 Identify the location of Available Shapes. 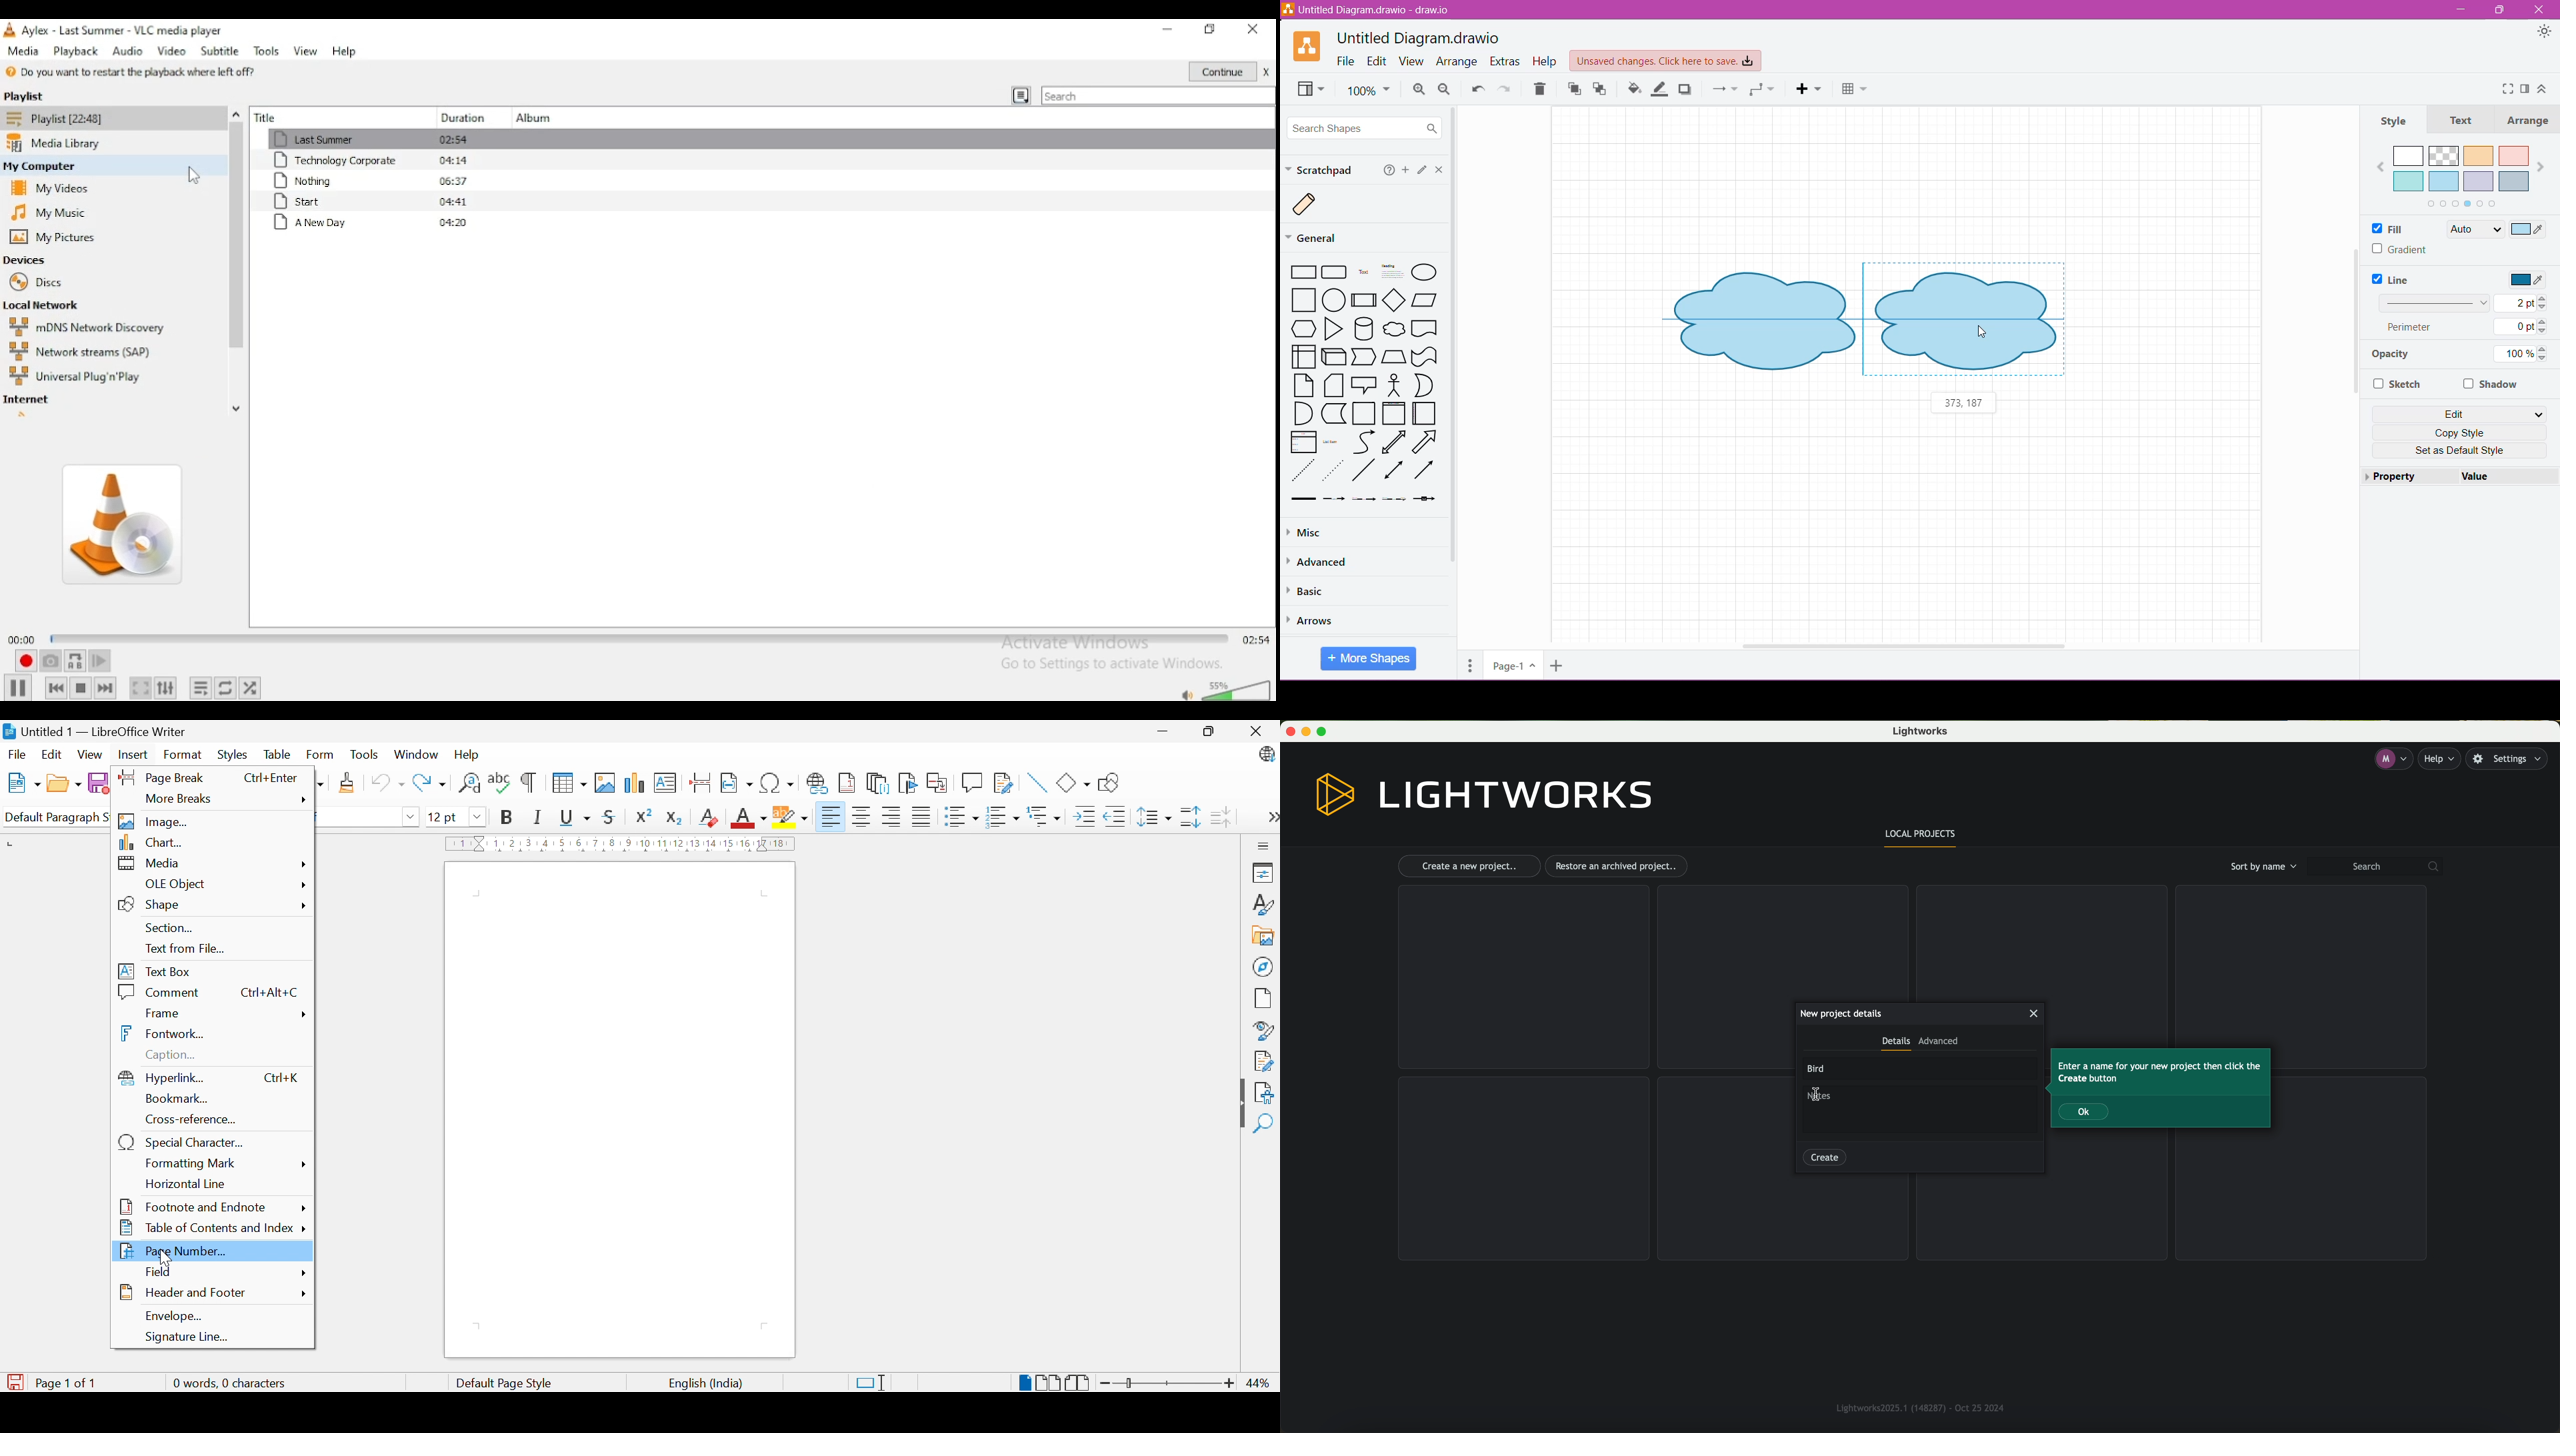
(1368, 385).